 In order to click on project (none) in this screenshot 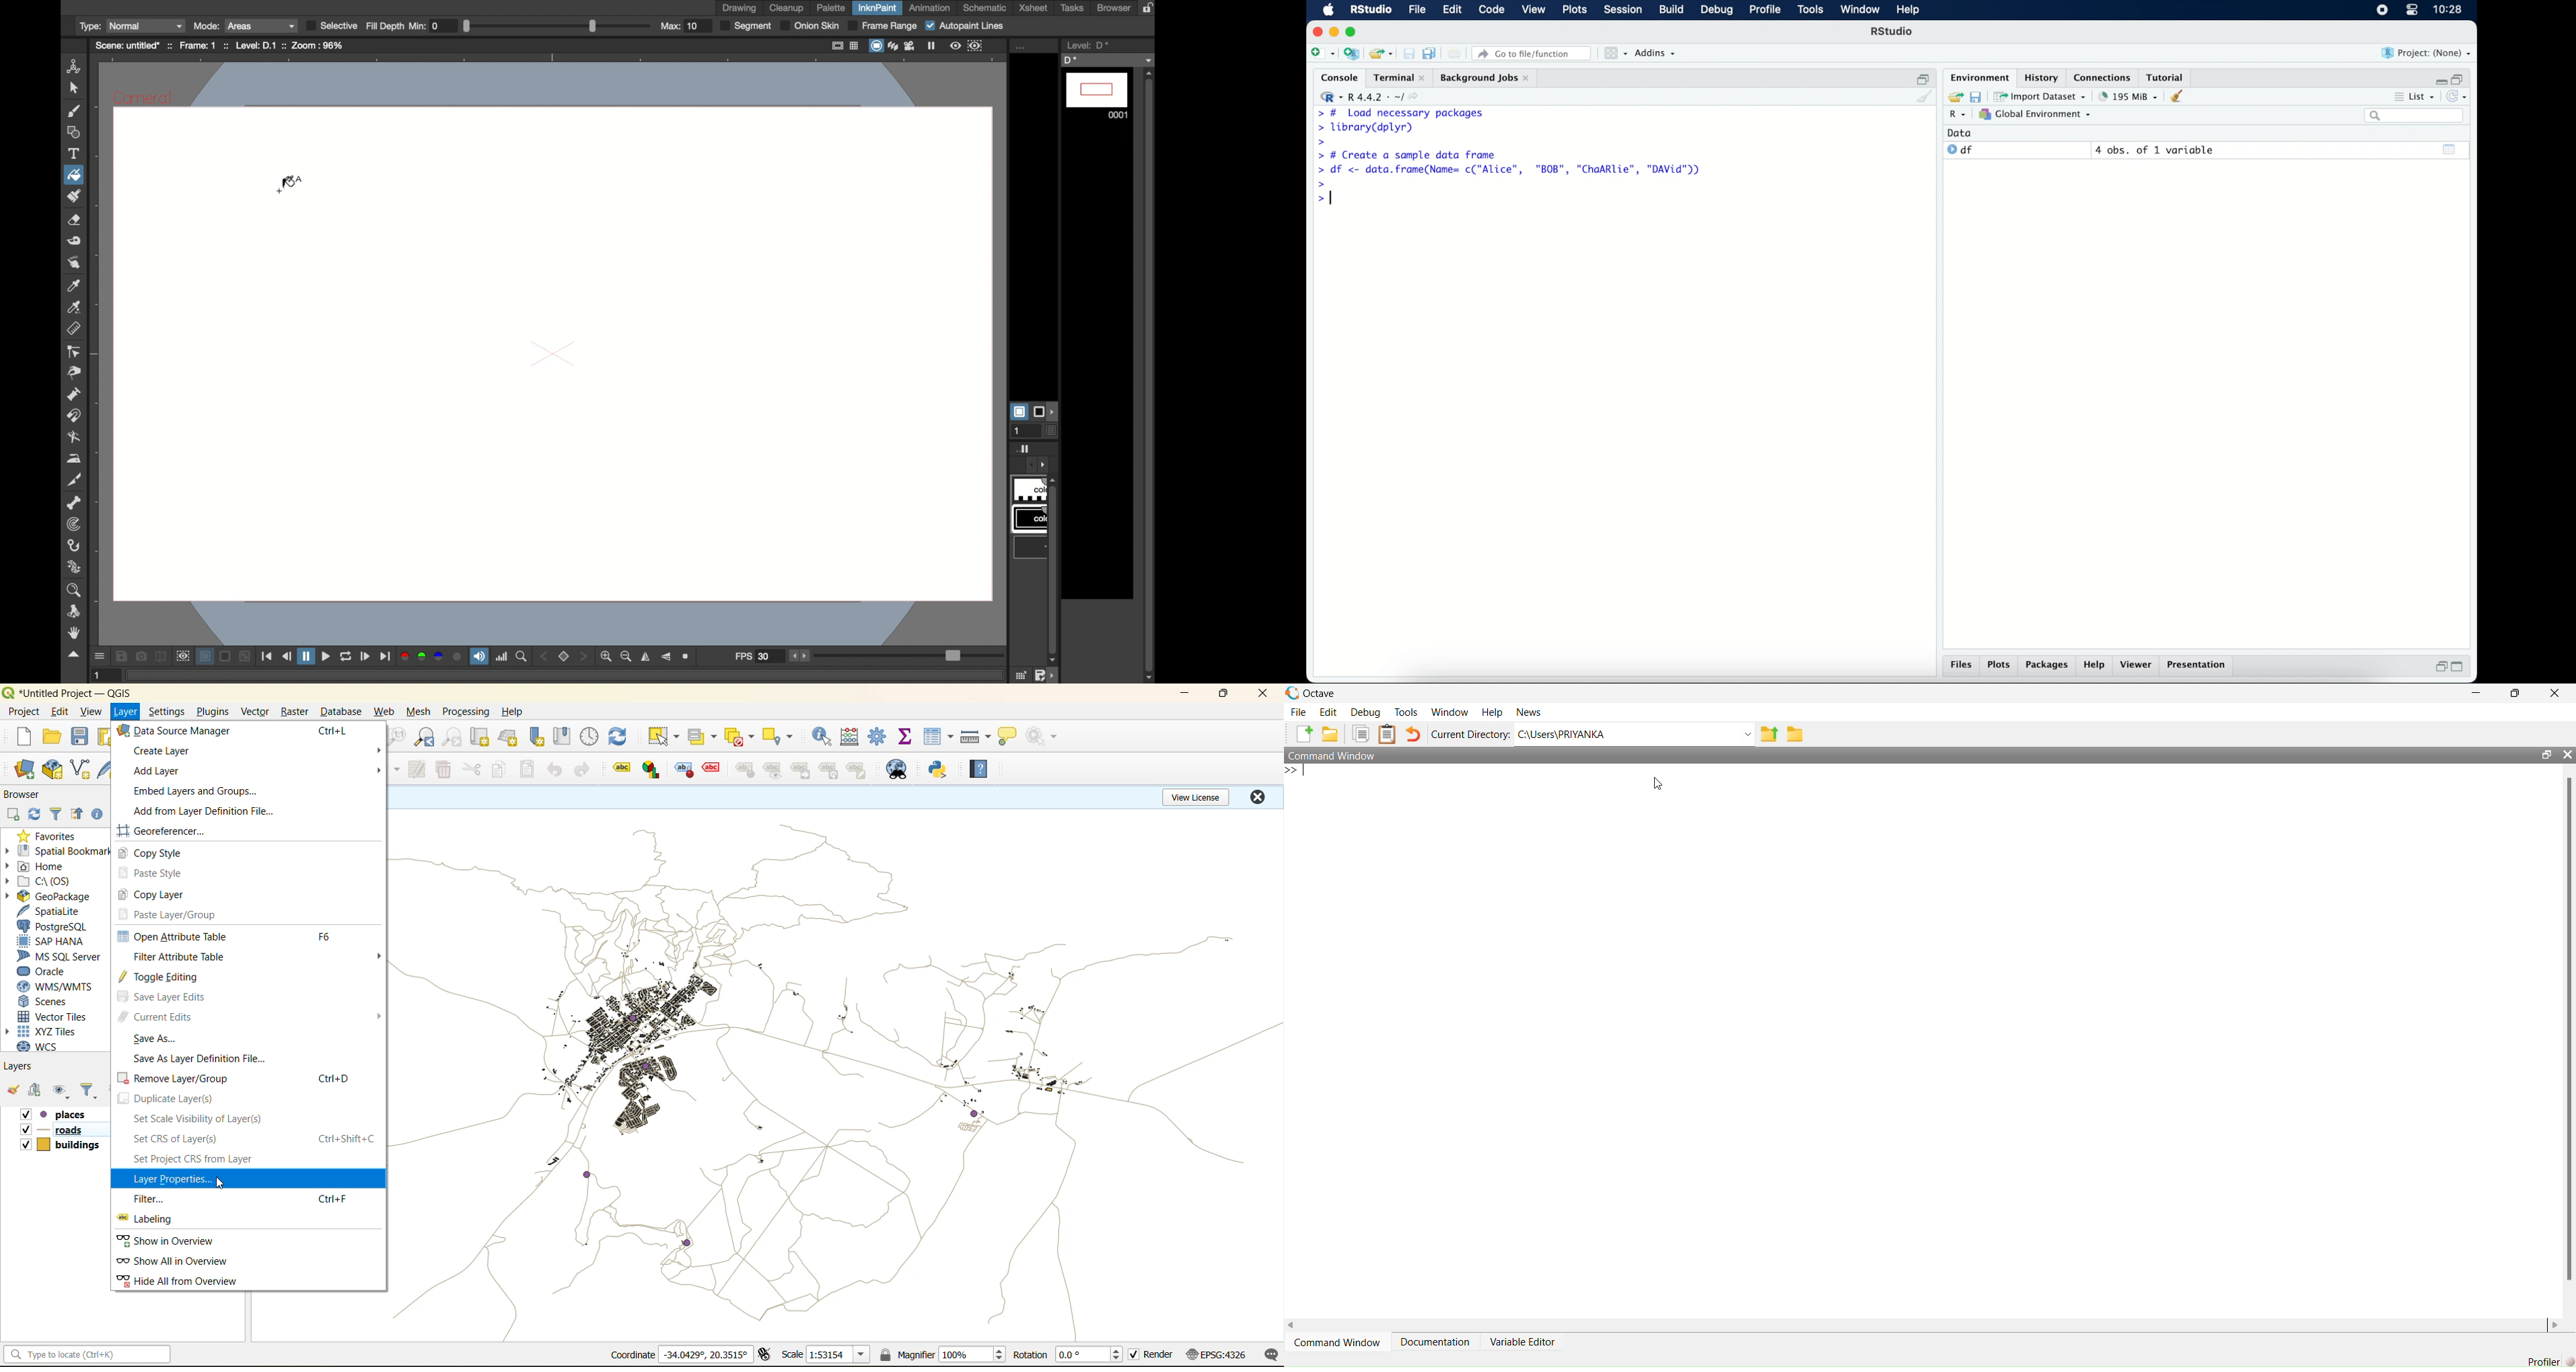, I will do `click(2427, 53)`.